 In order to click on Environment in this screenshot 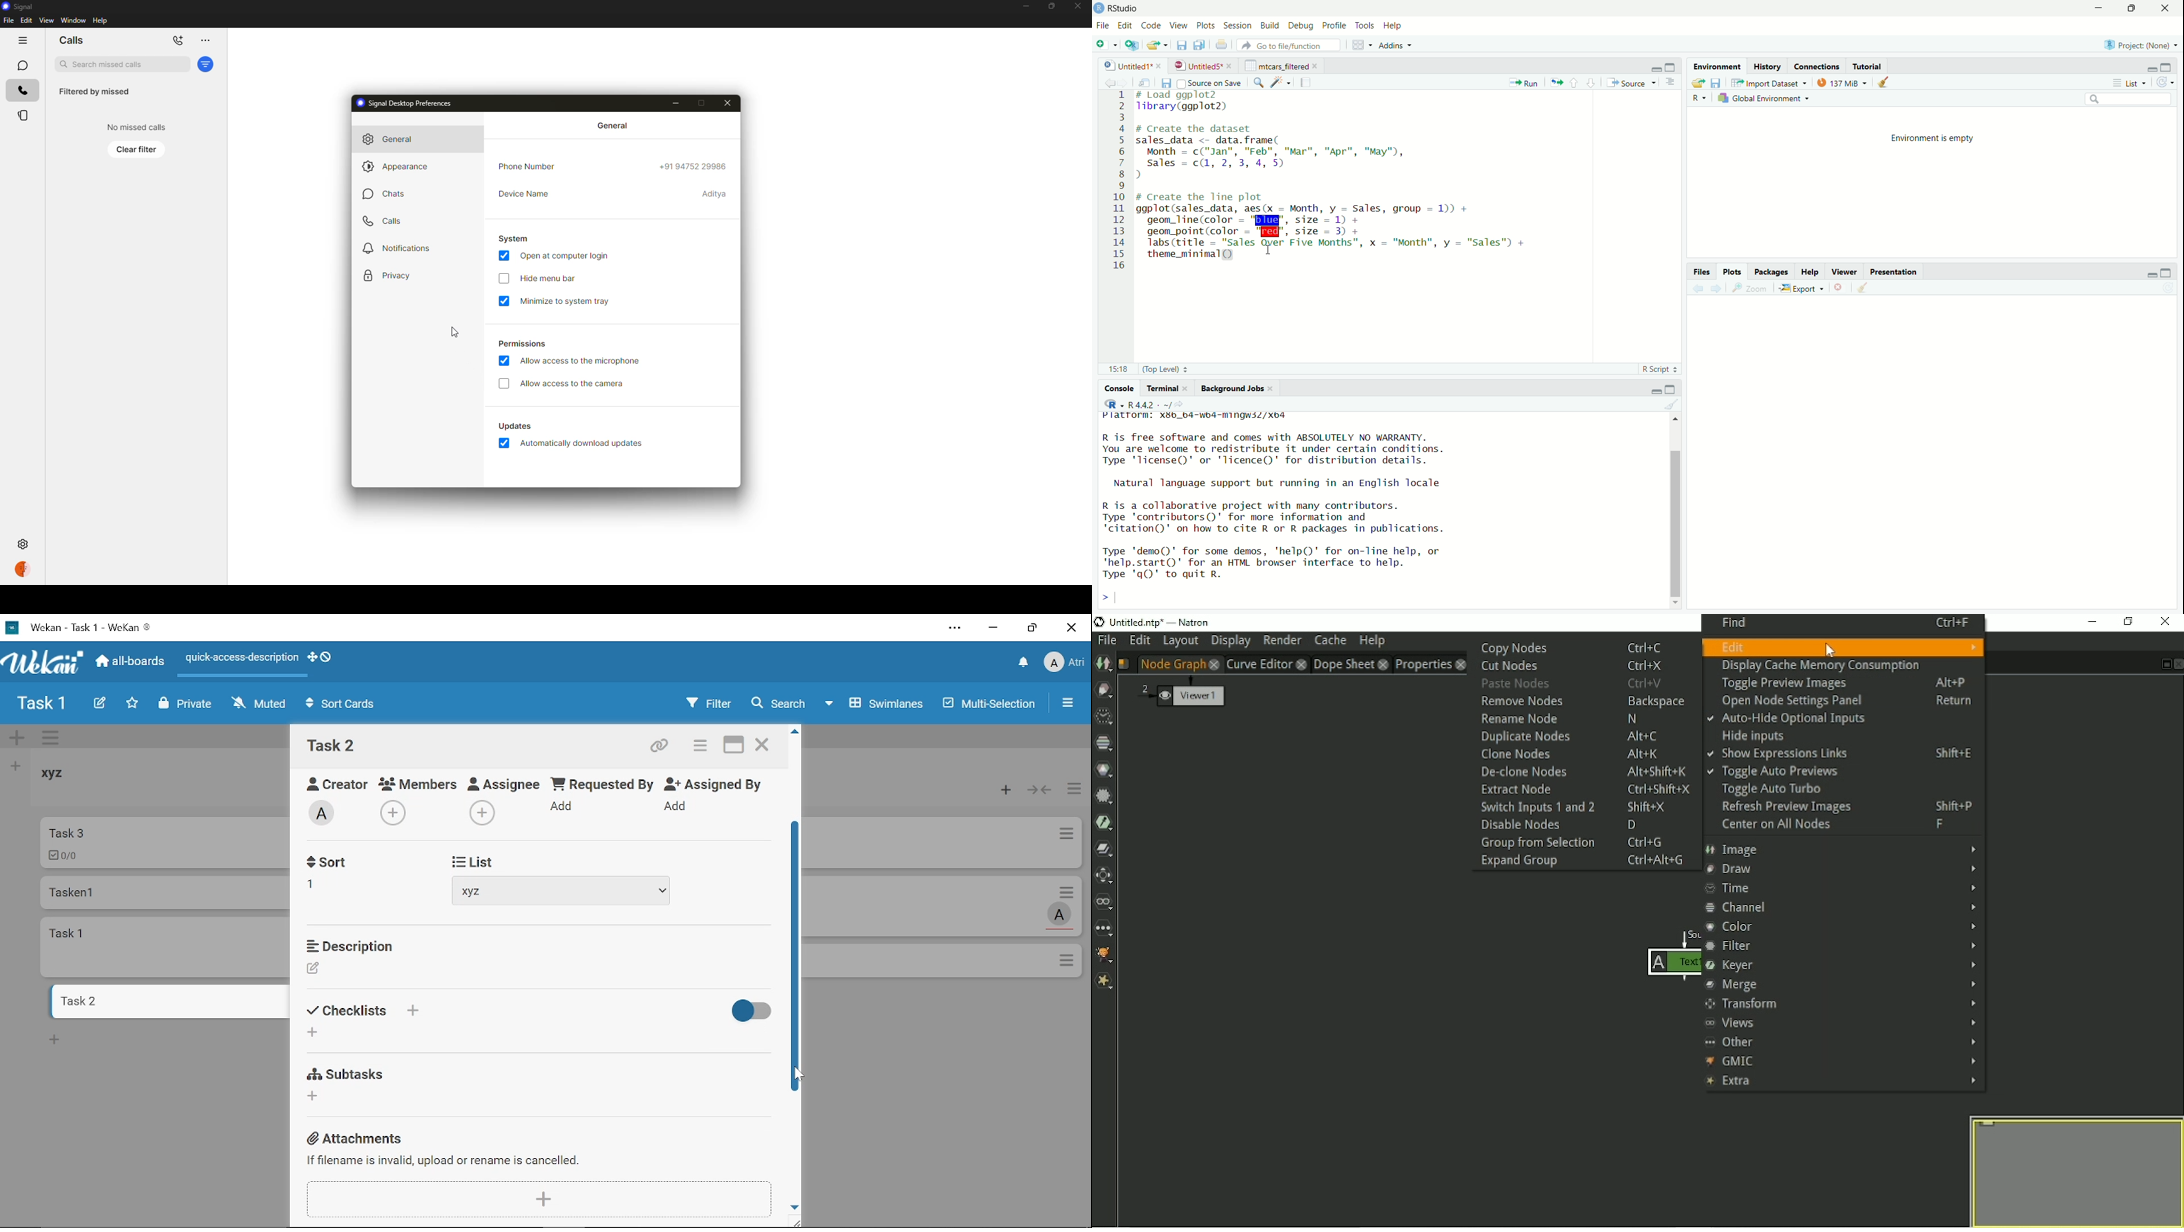, I will do `click(1719, 66)`.